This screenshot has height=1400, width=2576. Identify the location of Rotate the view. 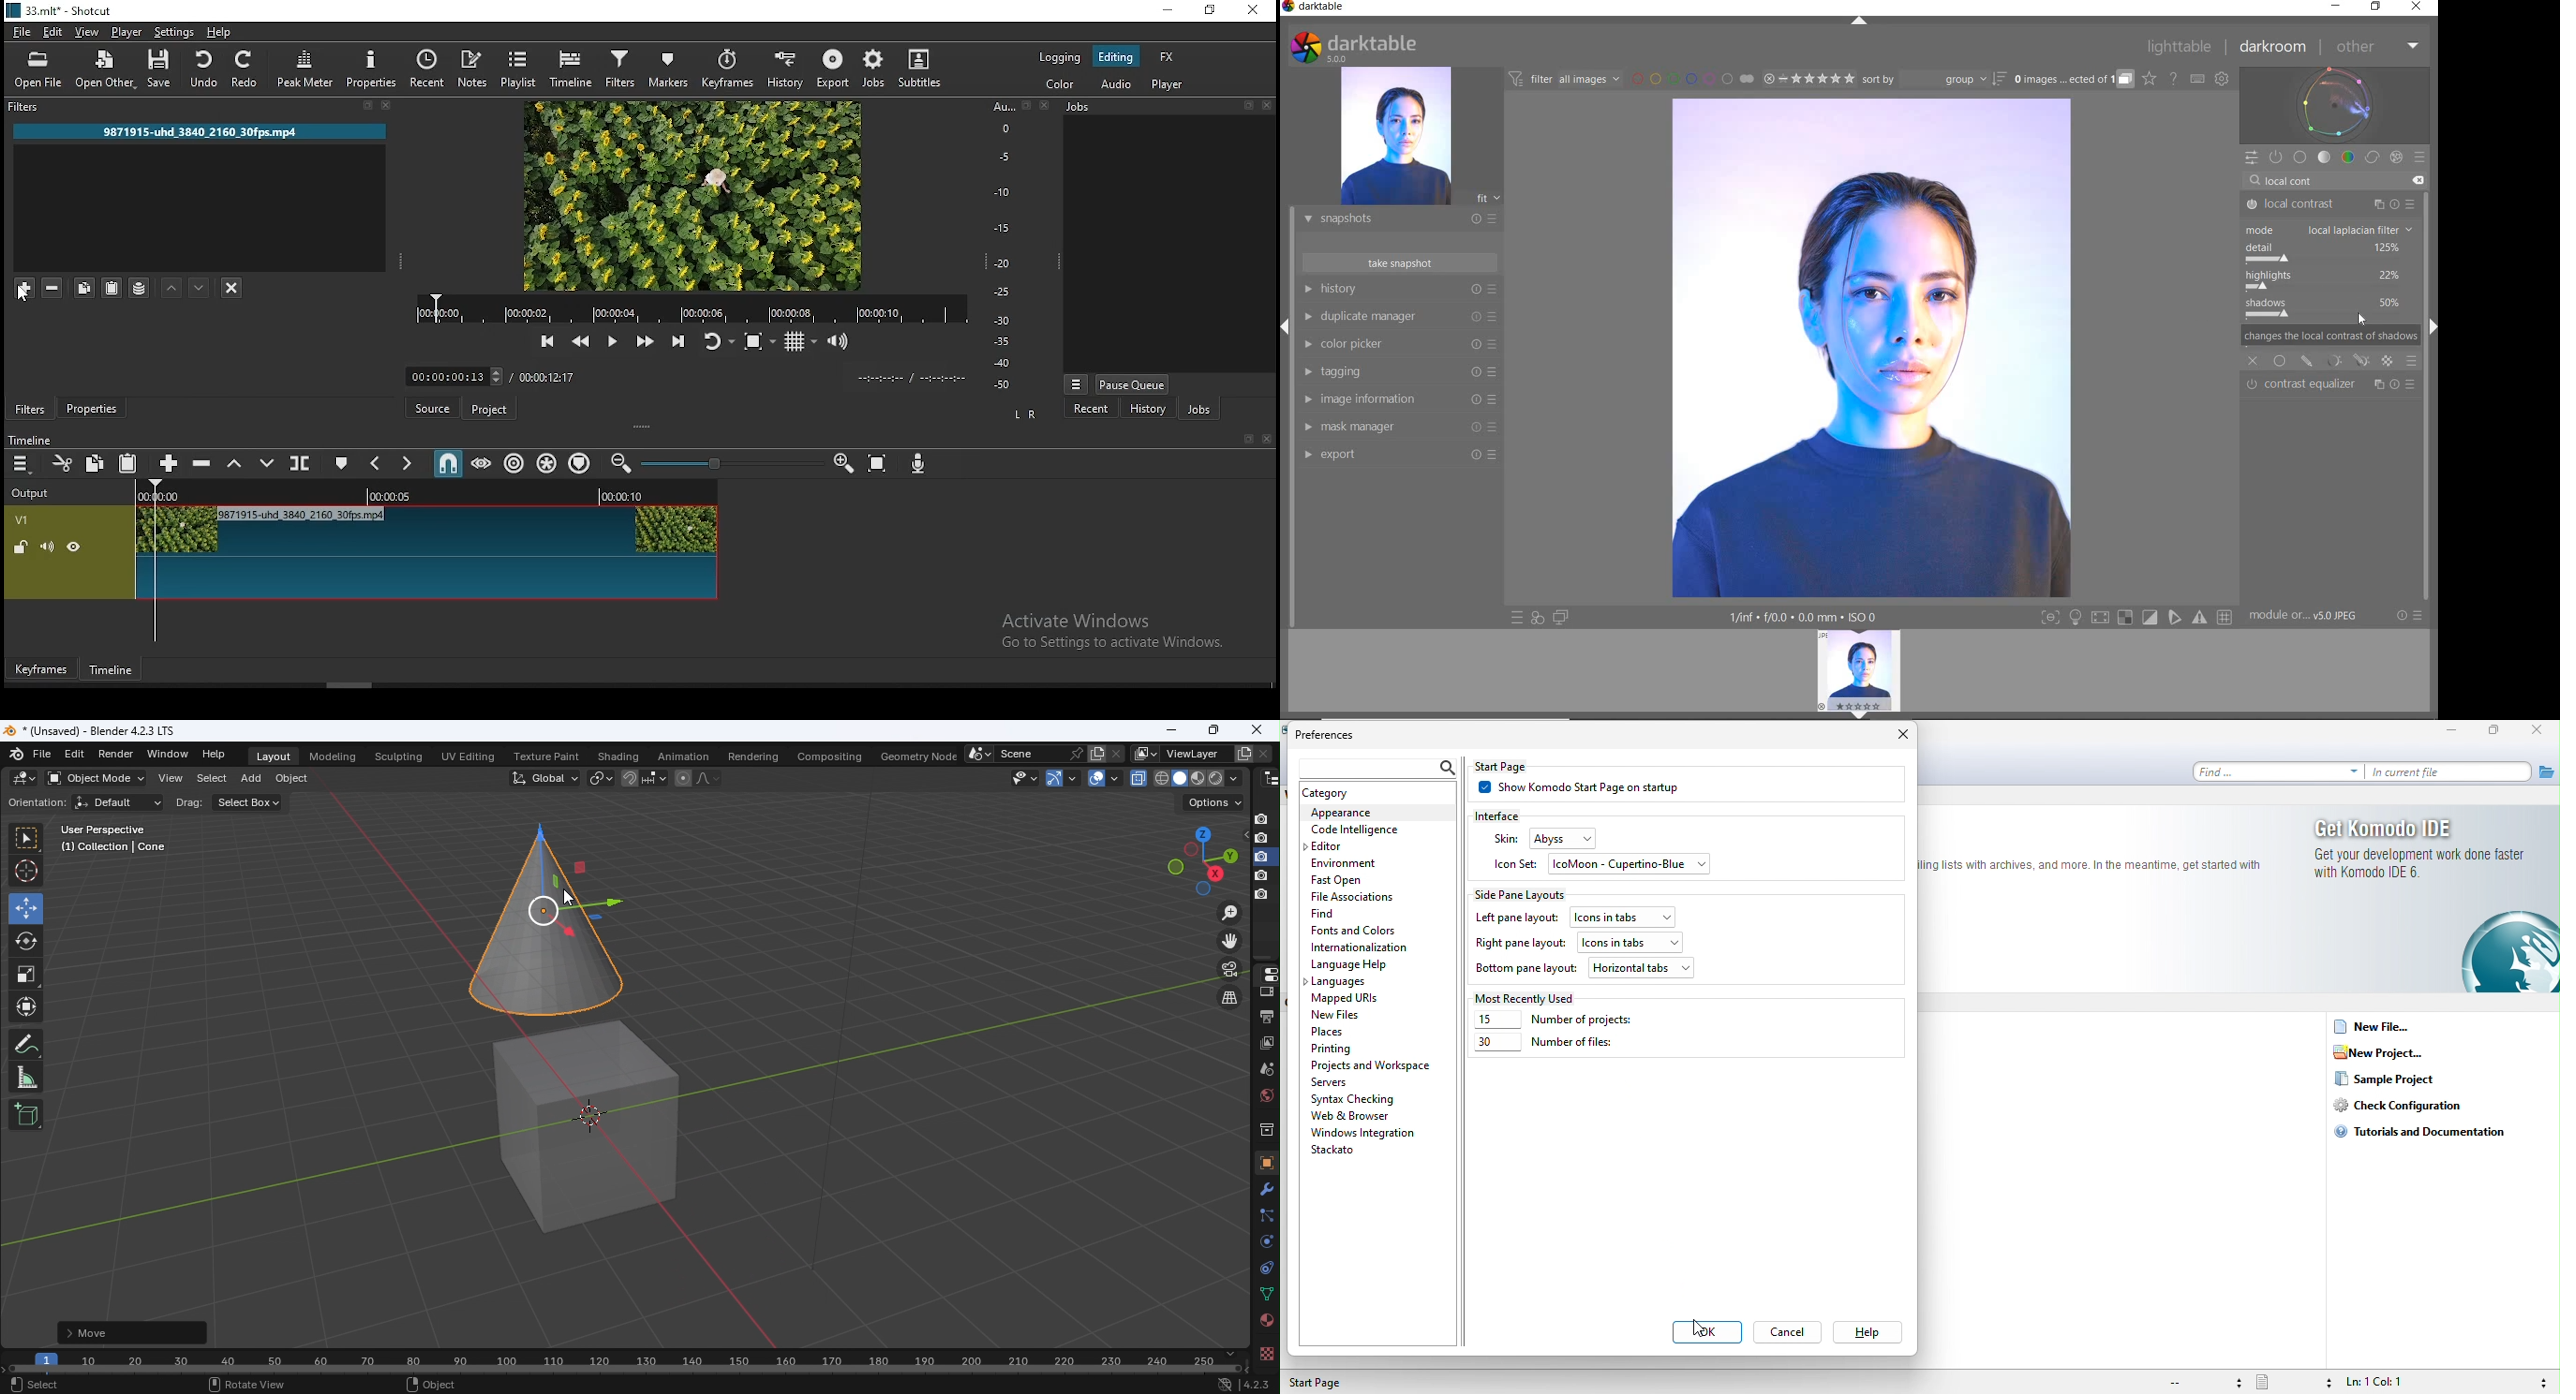
(1200, 832).